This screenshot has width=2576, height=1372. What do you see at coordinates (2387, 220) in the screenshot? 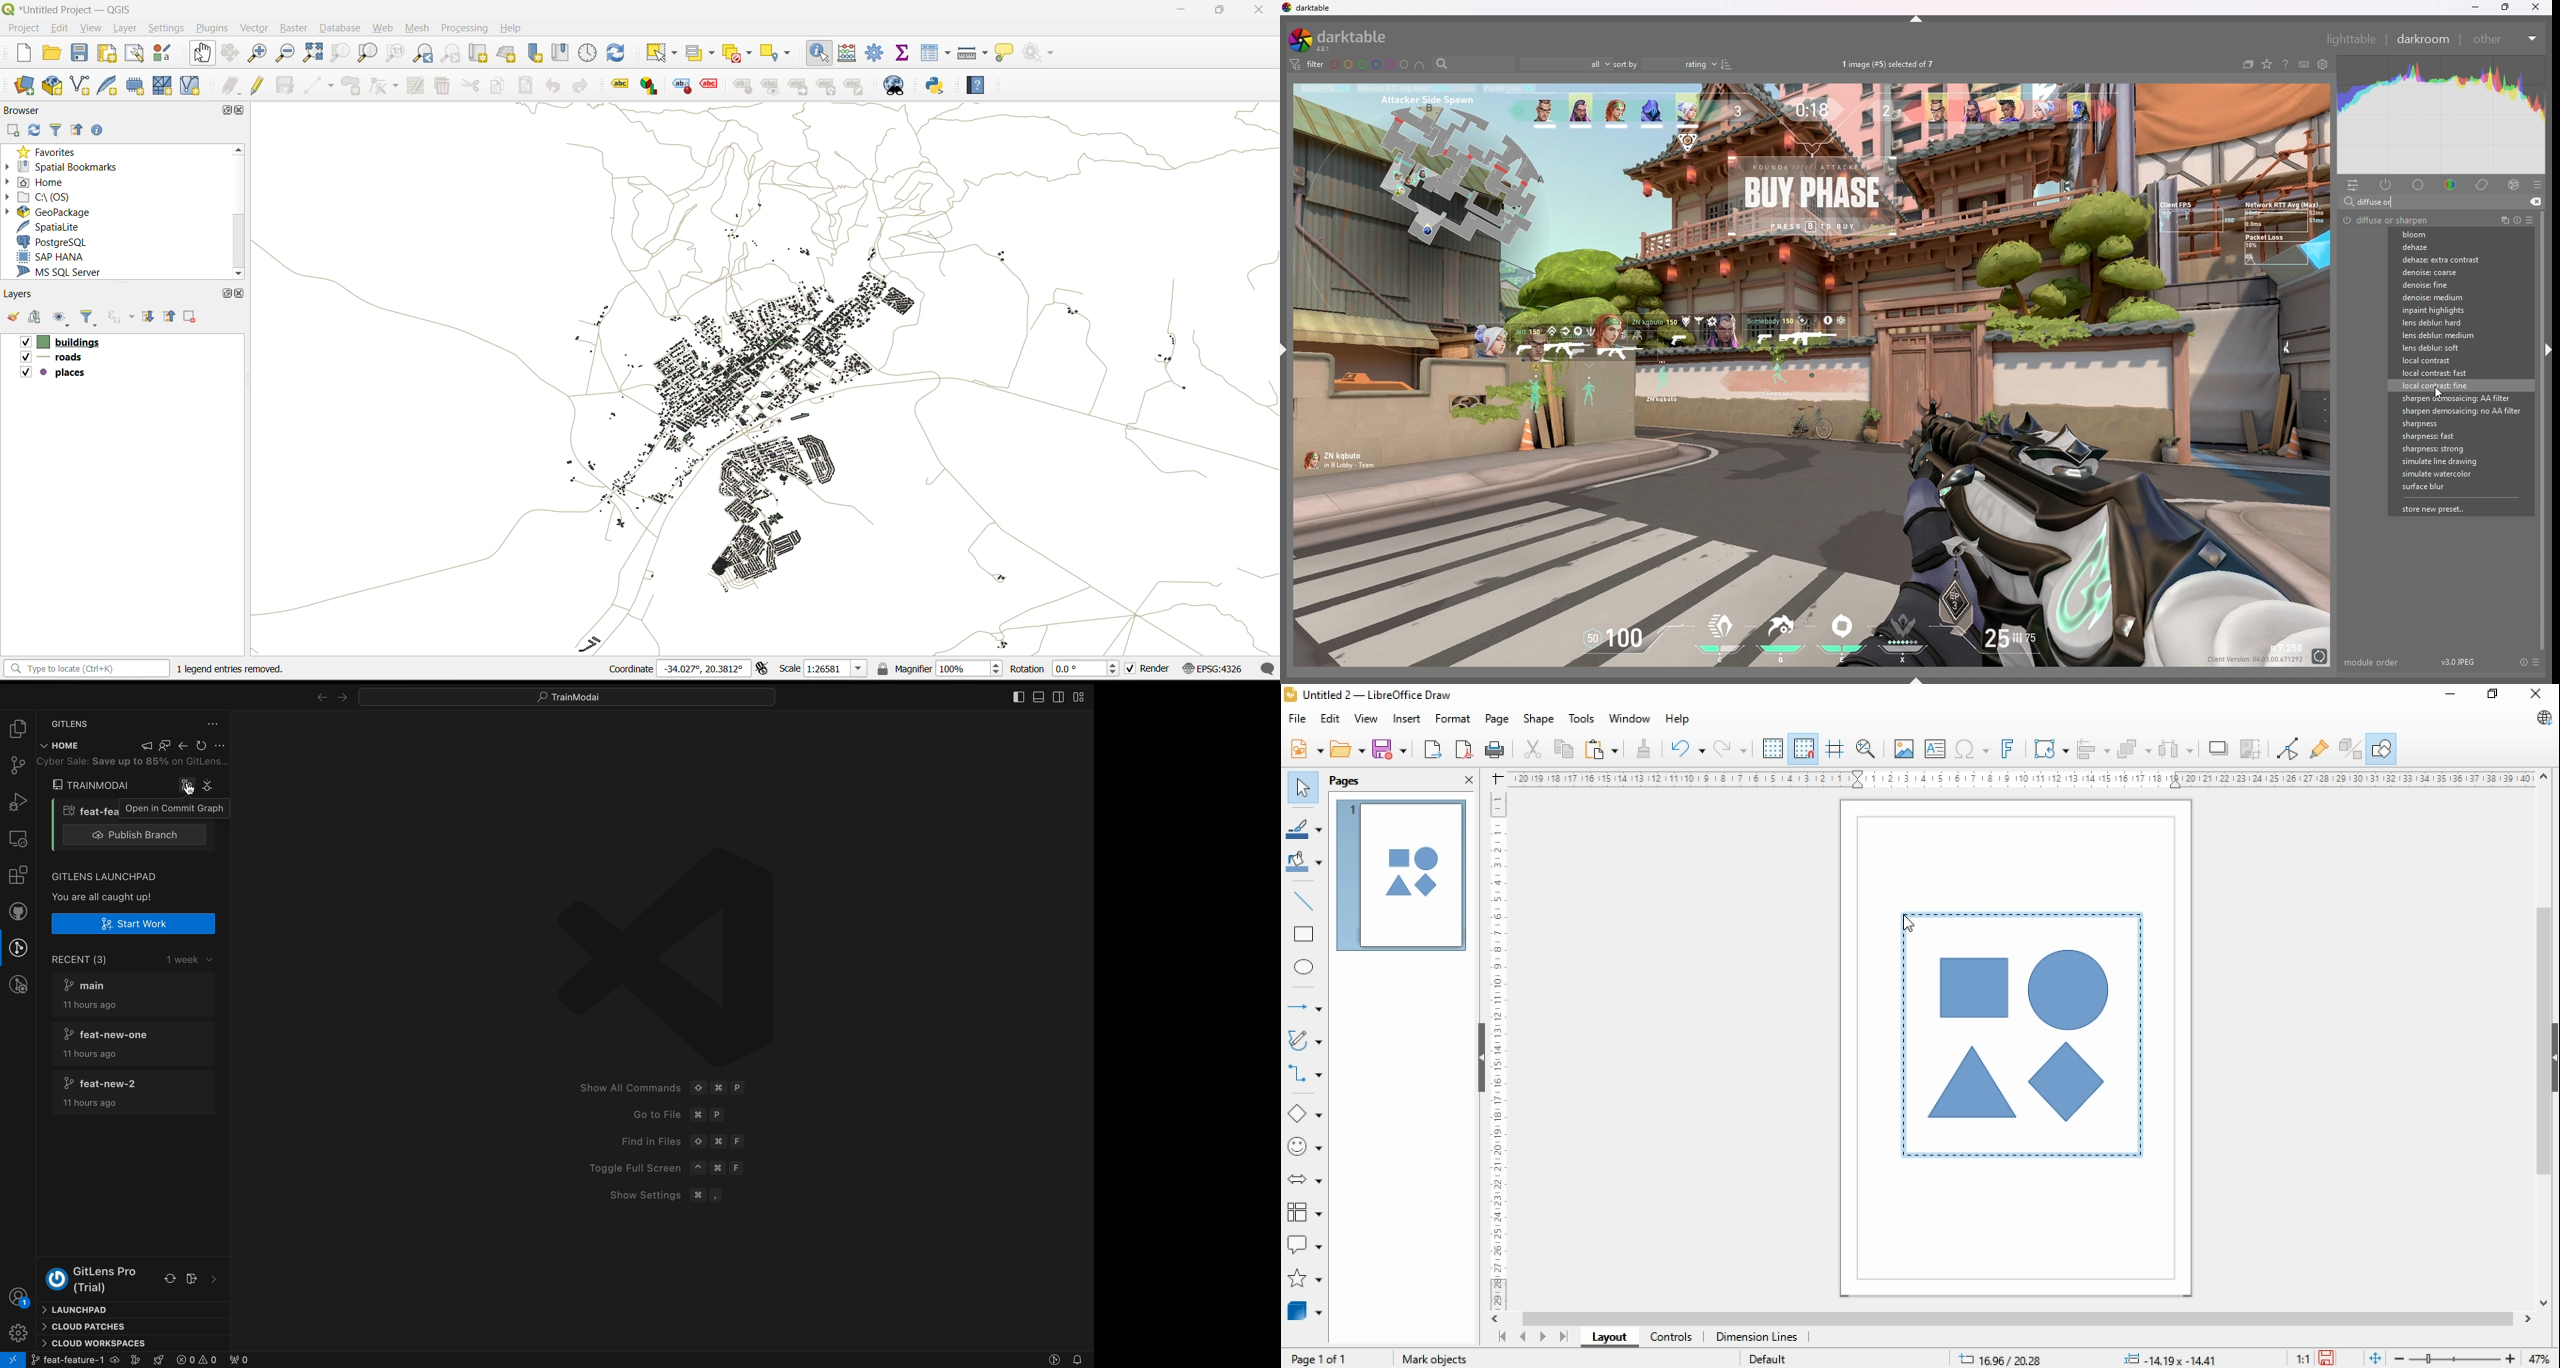
I see `diffuse or sharpen` at bounding box center [2387, 220].